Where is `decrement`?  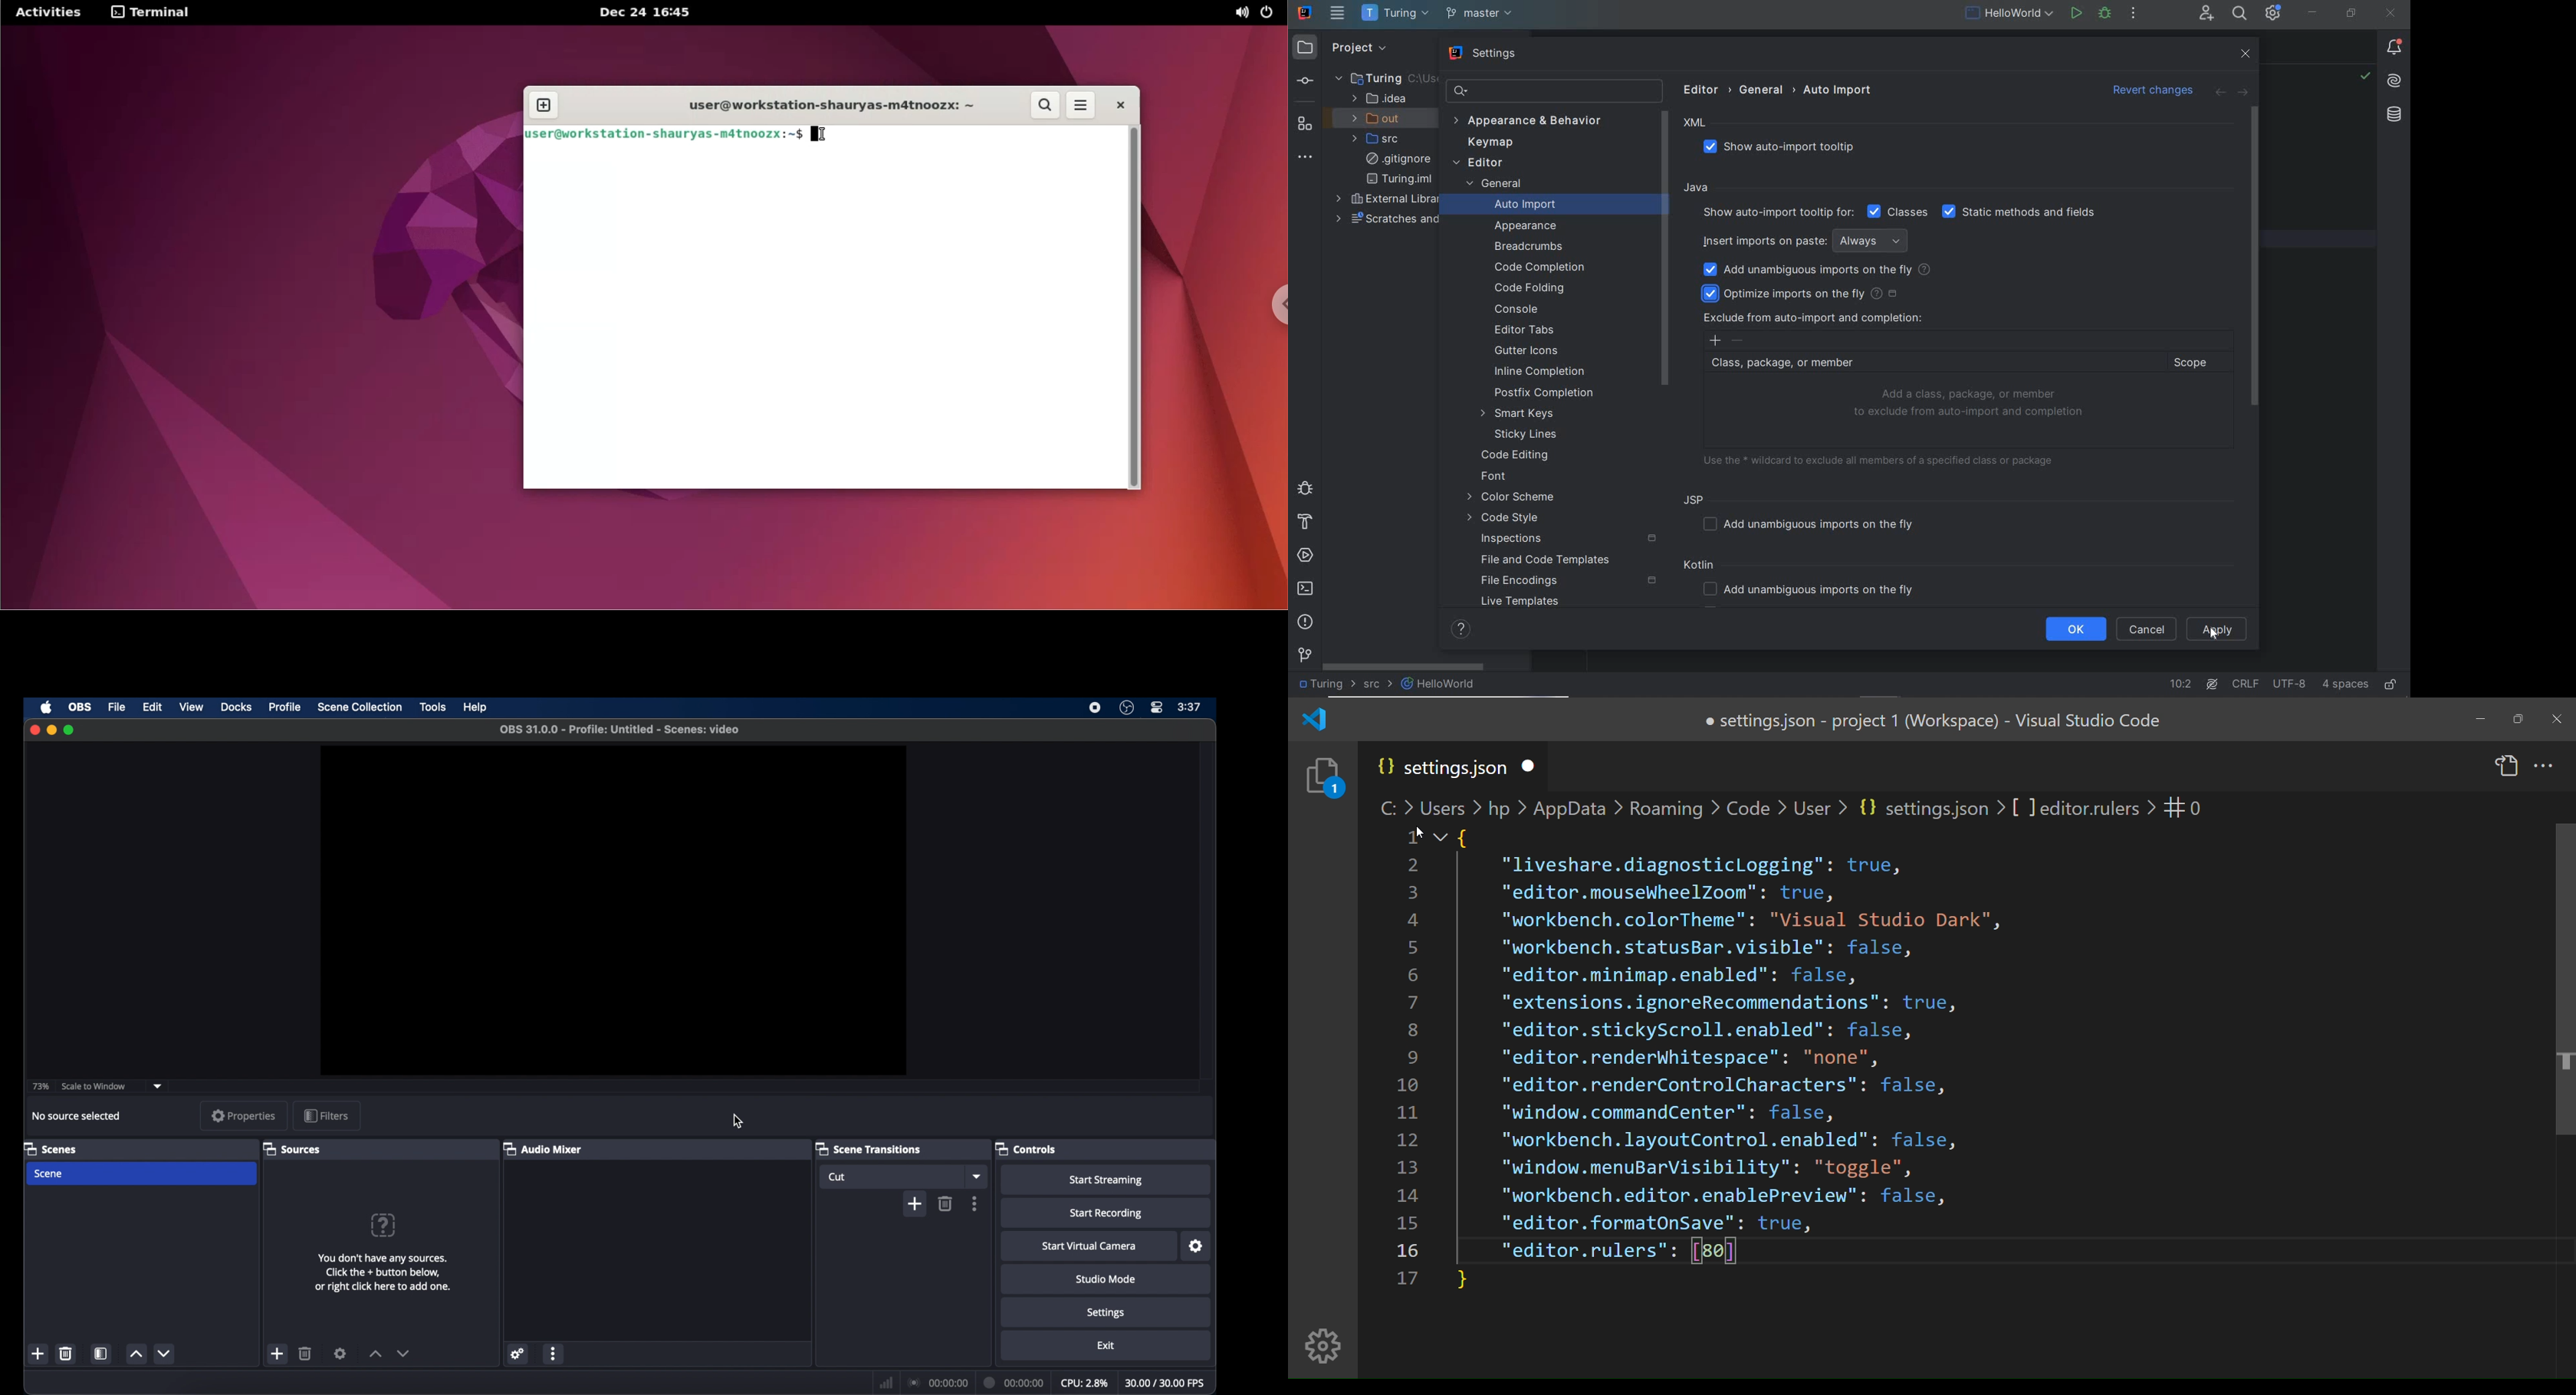
decrement is located at coordinates (403, 1353).